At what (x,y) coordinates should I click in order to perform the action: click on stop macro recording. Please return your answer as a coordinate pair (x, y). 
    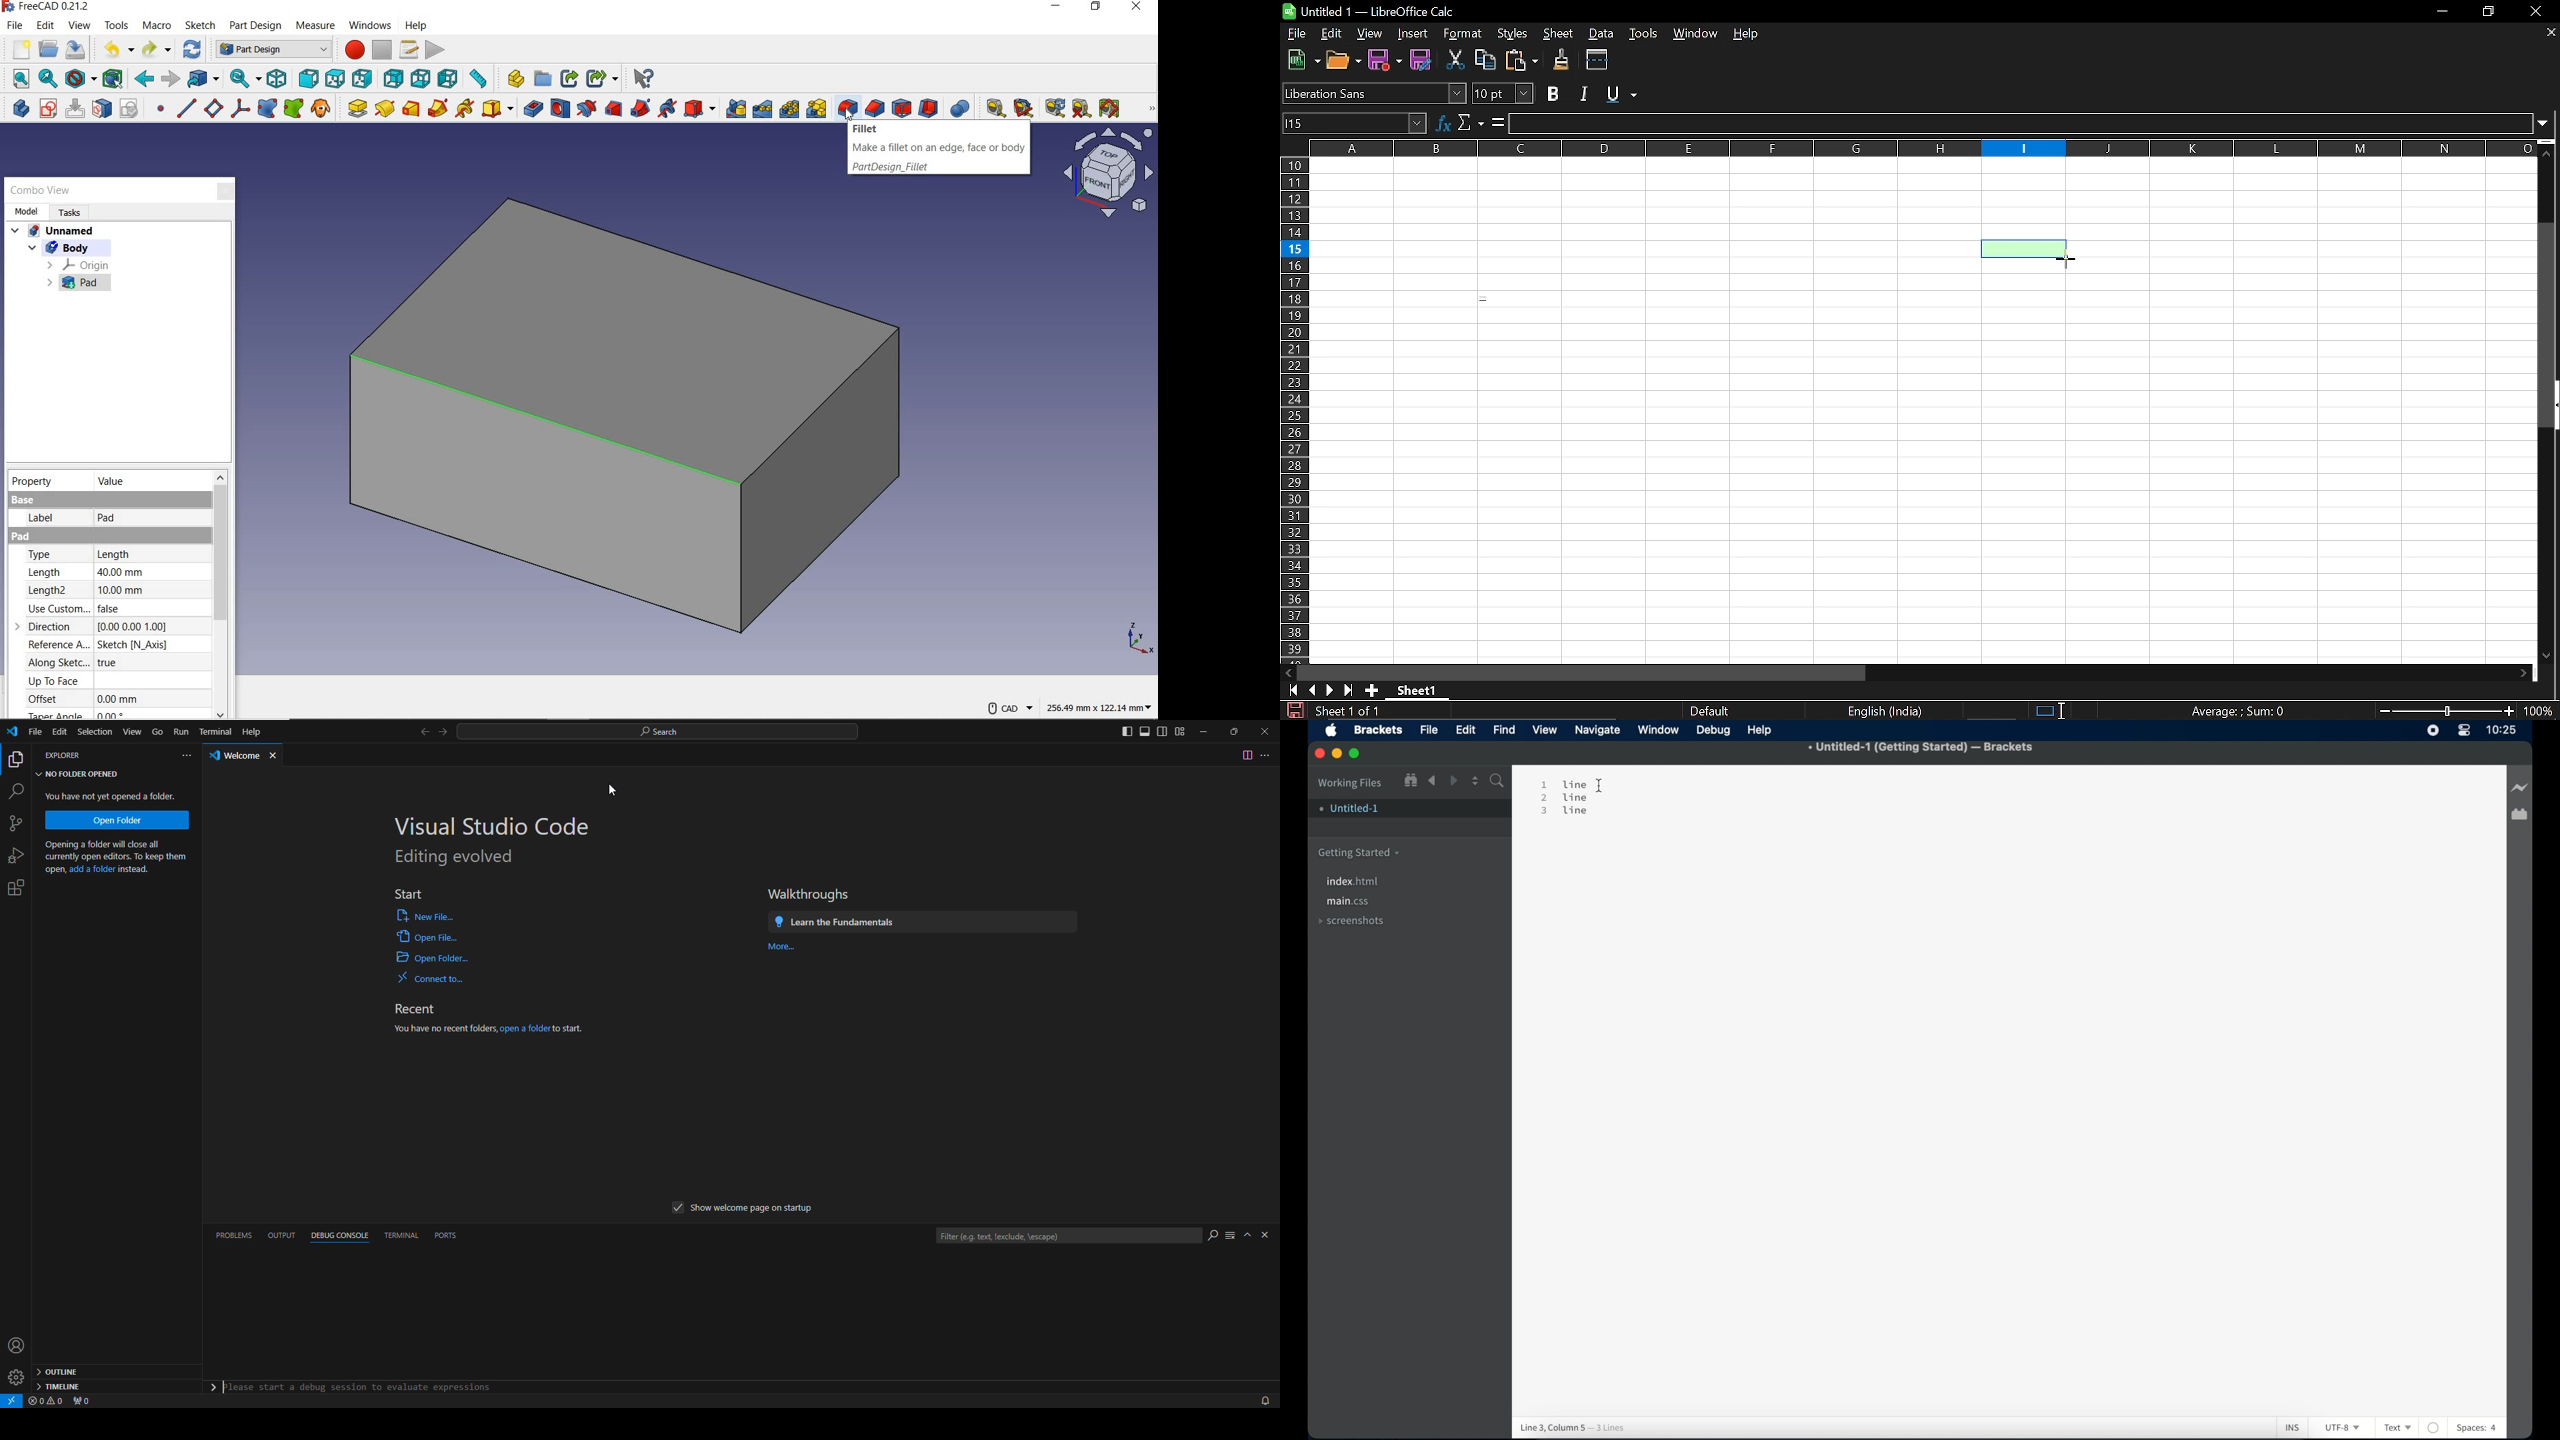
    Looking at the image, I should click on (383, 48).